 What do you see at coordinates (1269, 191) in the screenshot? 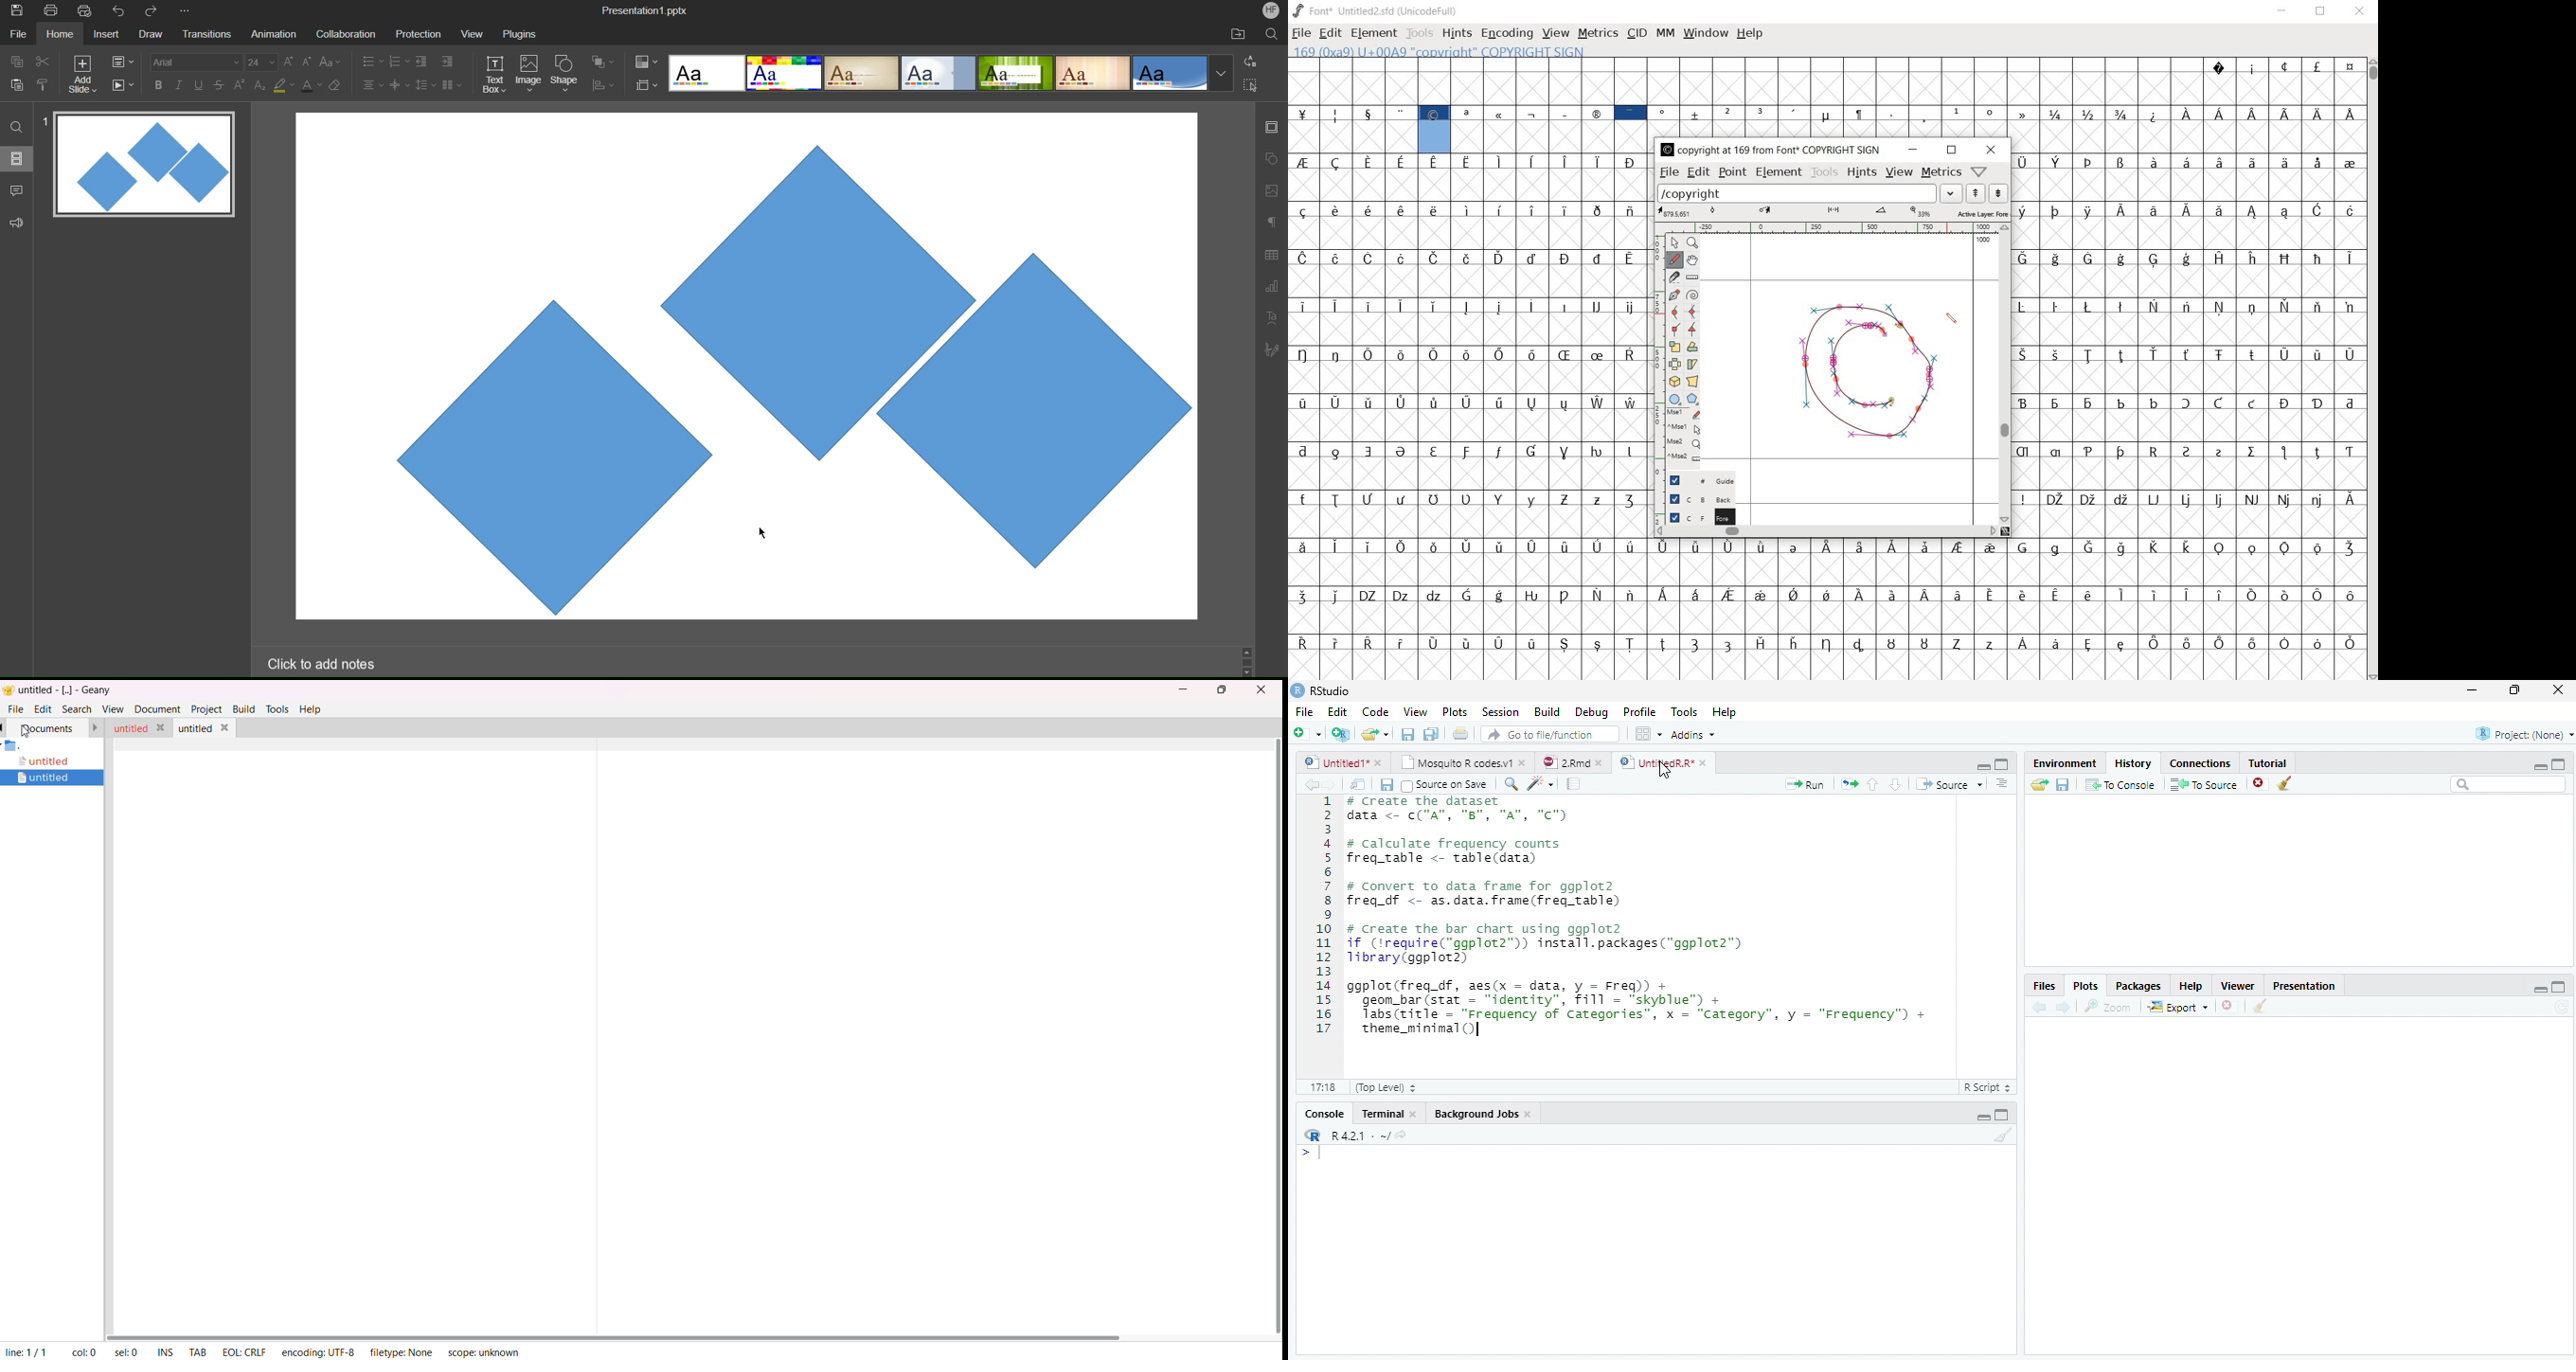
I see `Image Settings` at bounding box center [1269, 191].